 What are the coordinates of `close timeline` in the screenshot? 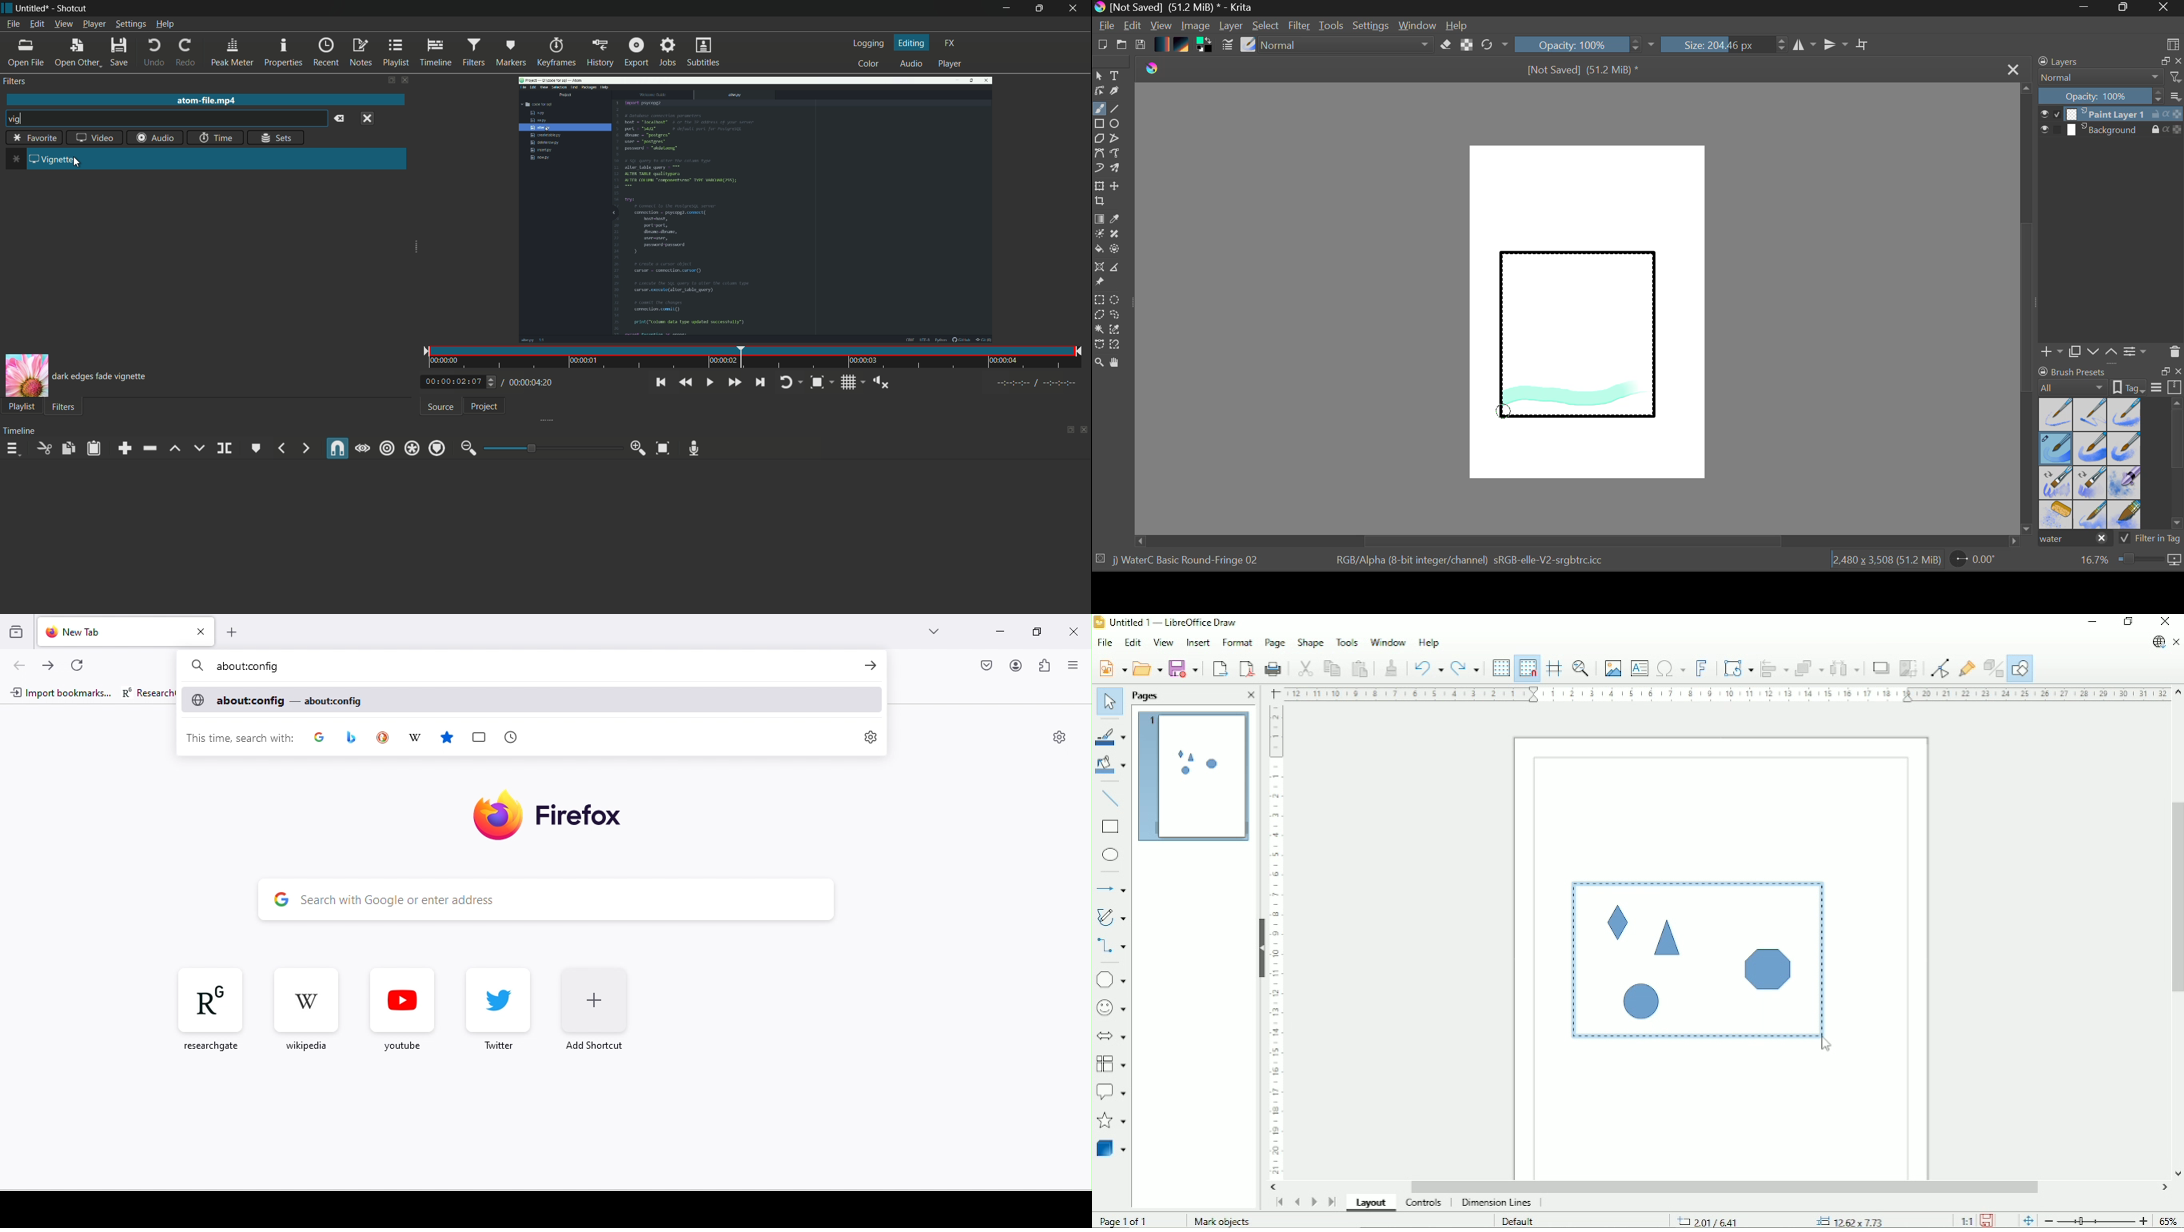 It's located at (1085, 431).